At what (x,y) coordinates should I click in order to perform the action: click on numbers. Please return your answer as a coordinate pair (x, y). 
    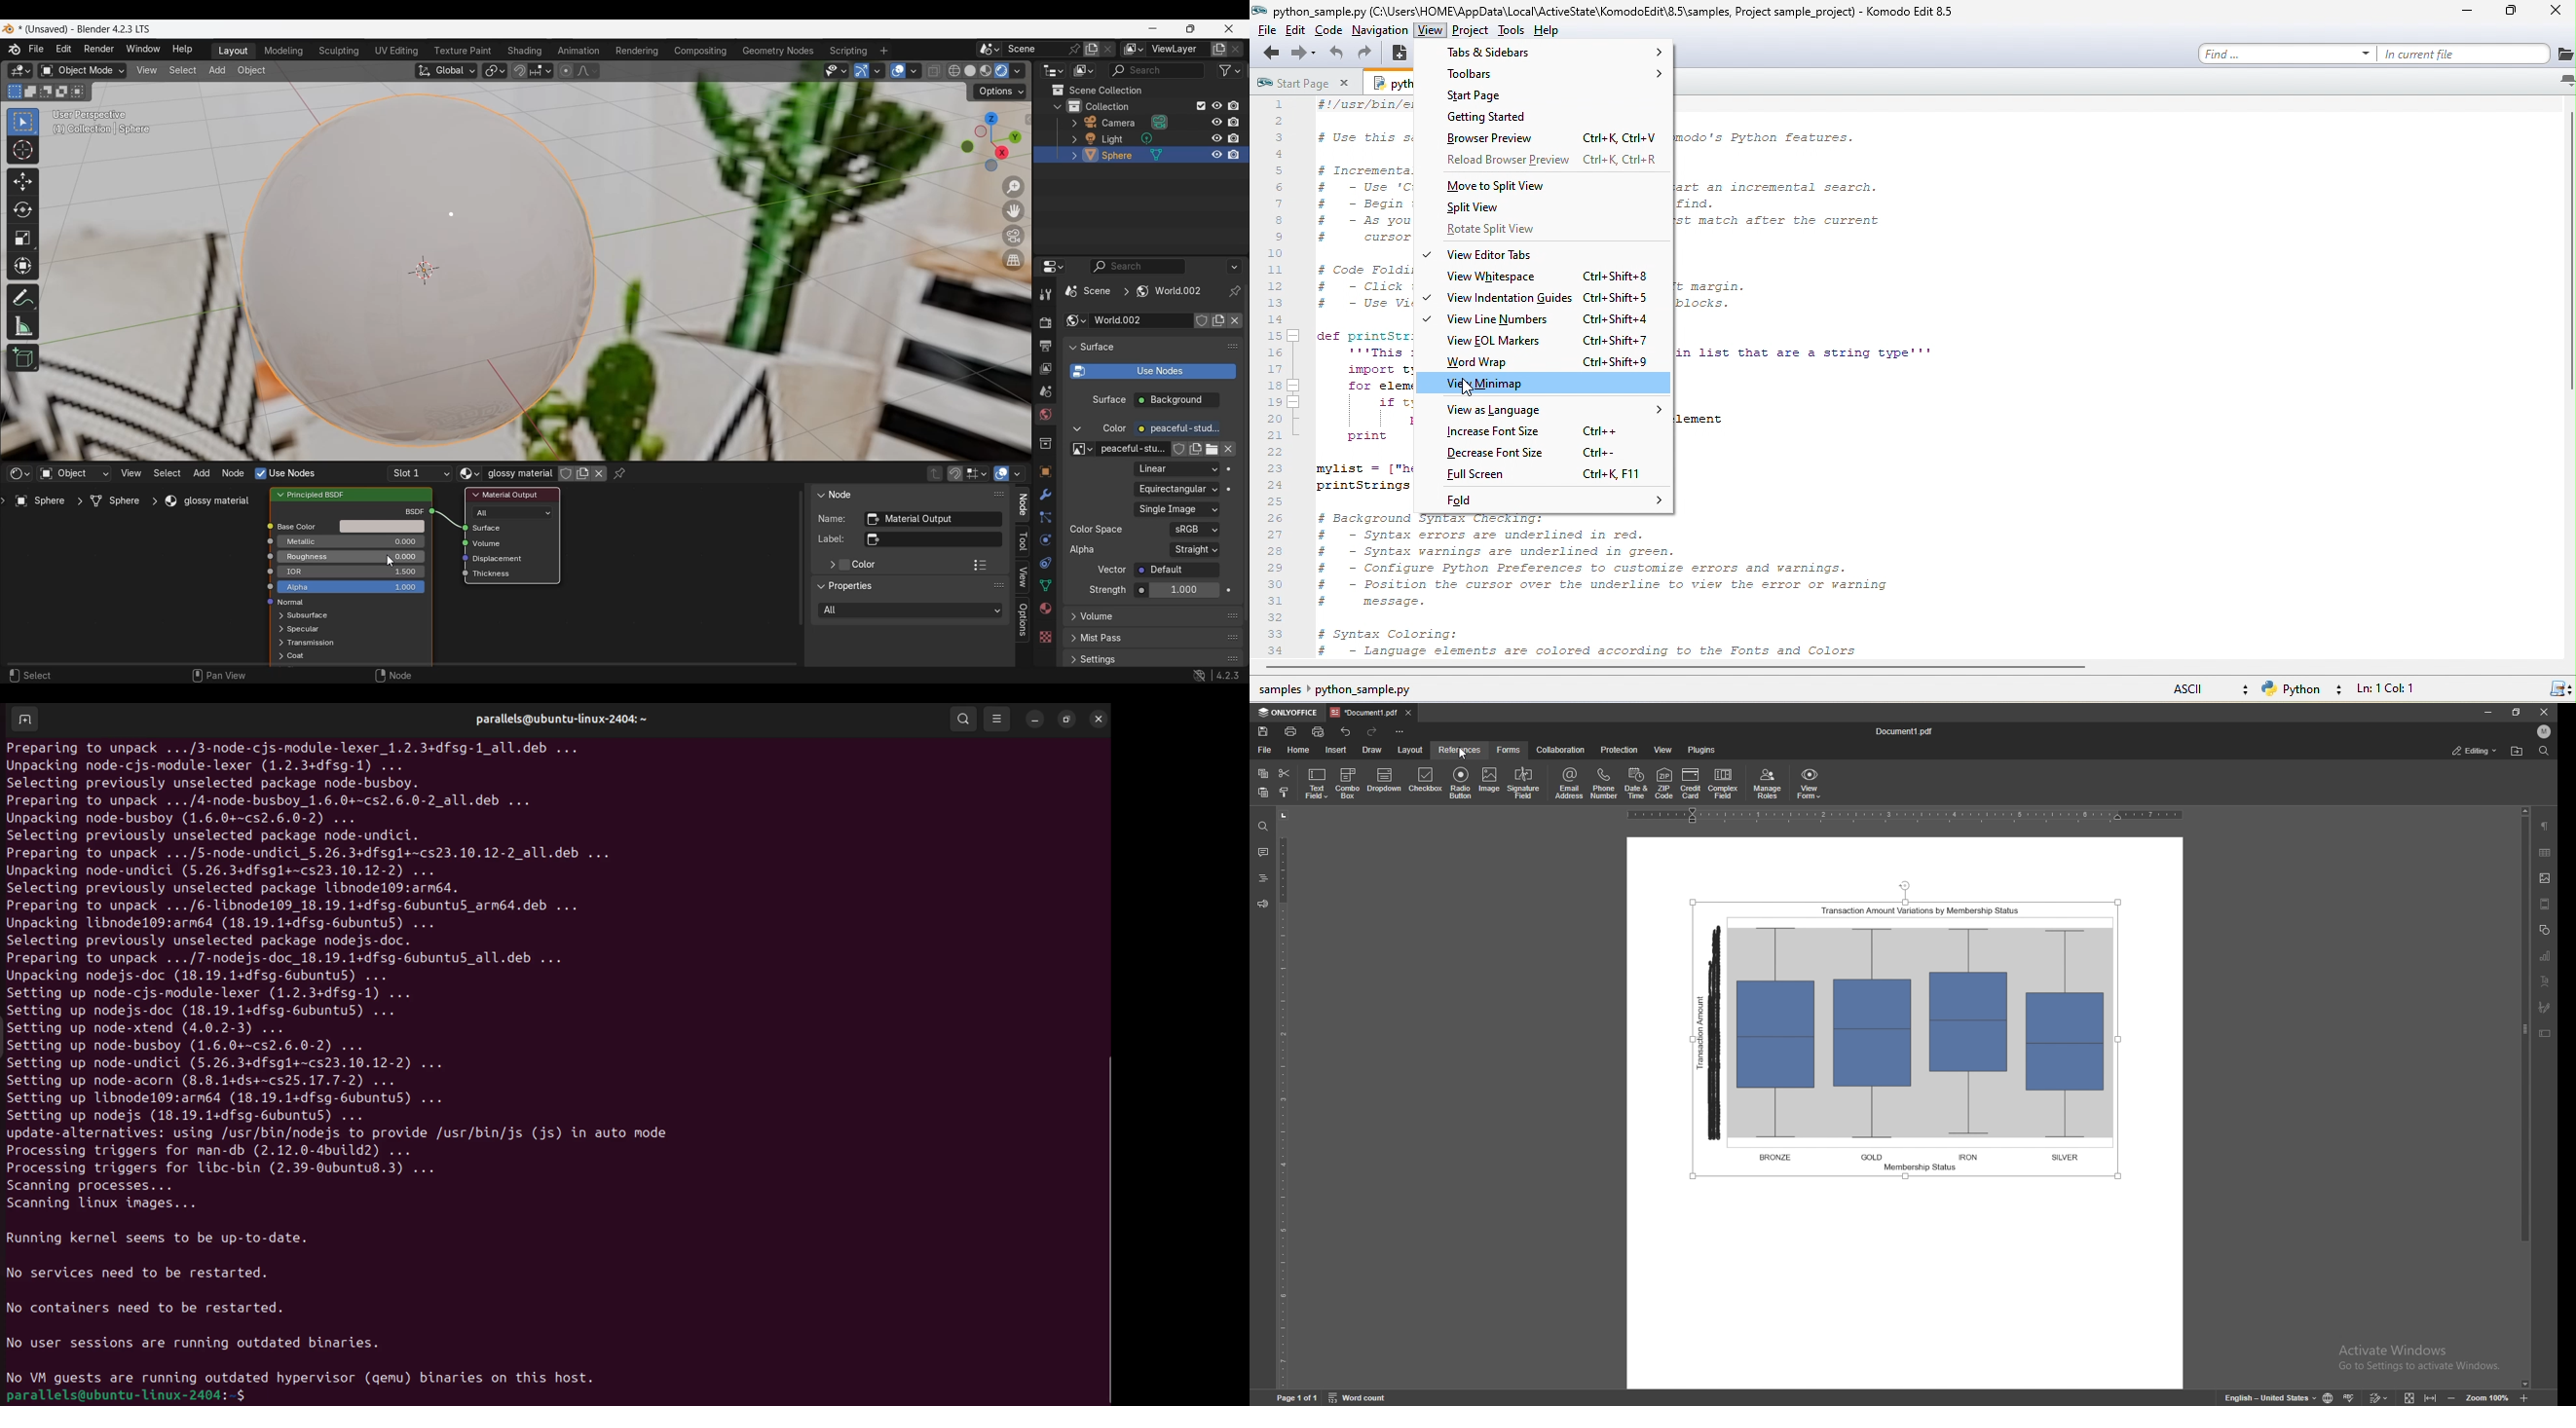
    Looking at the image, I should click on (1276, 379).